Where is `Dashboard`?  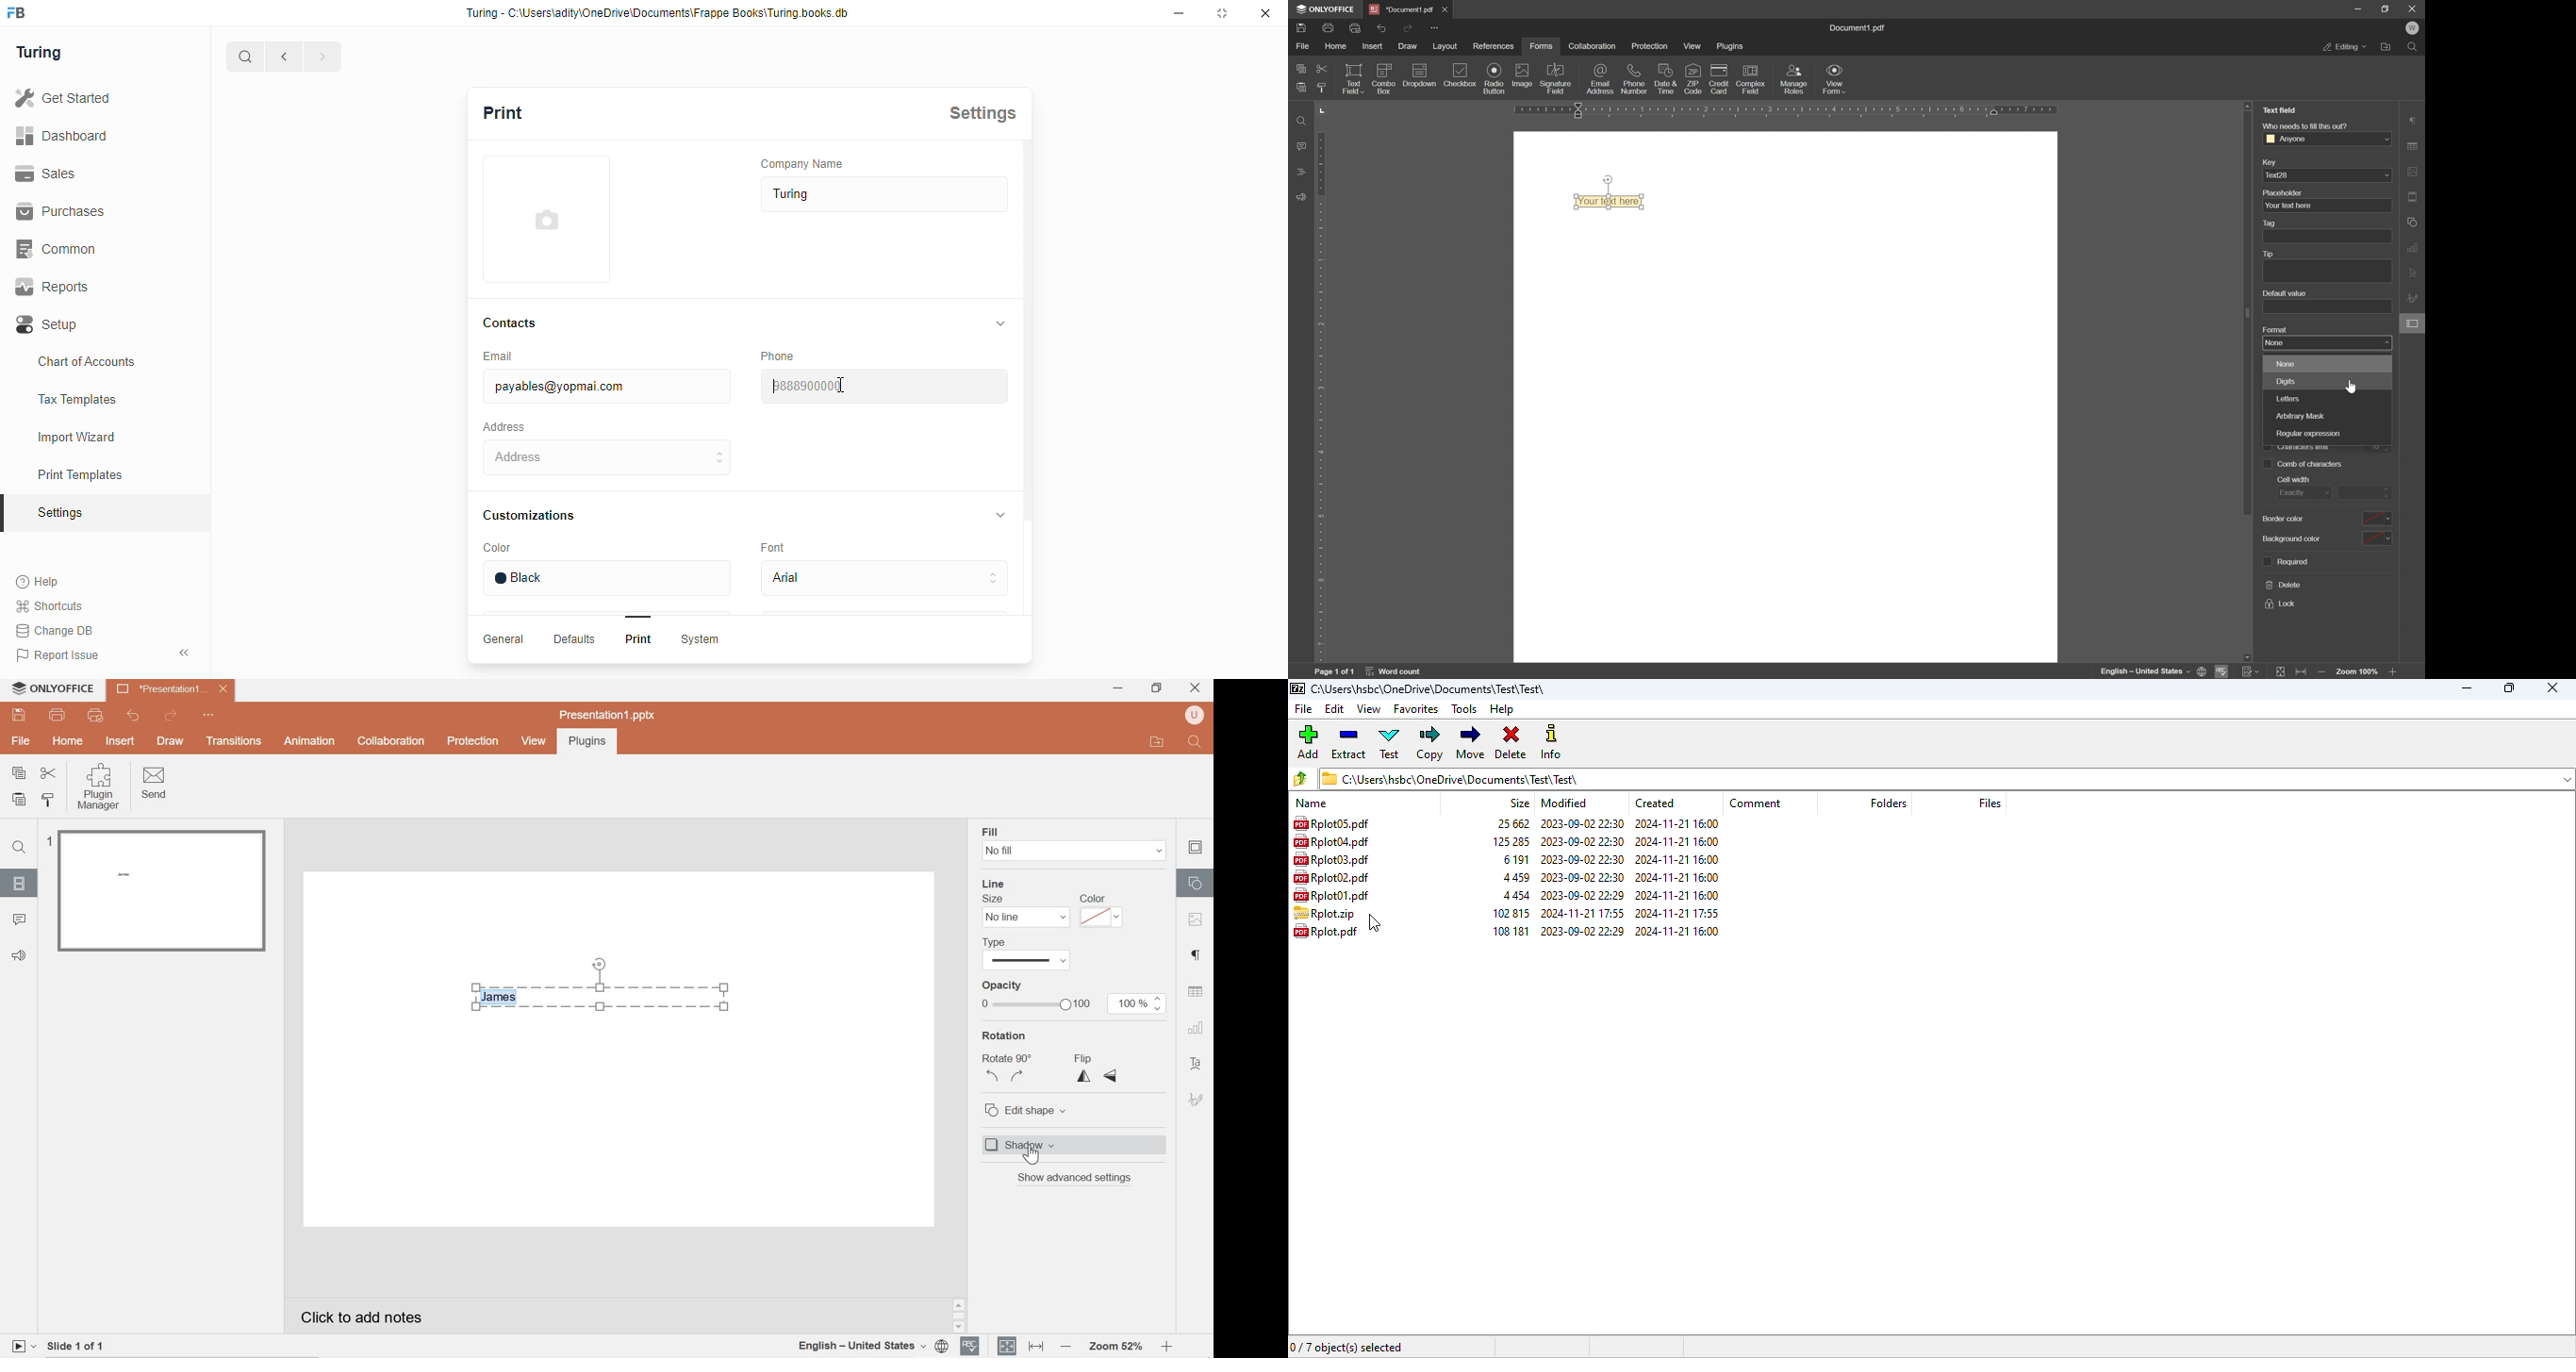 Dashboard is located at coordinates (98, 136).